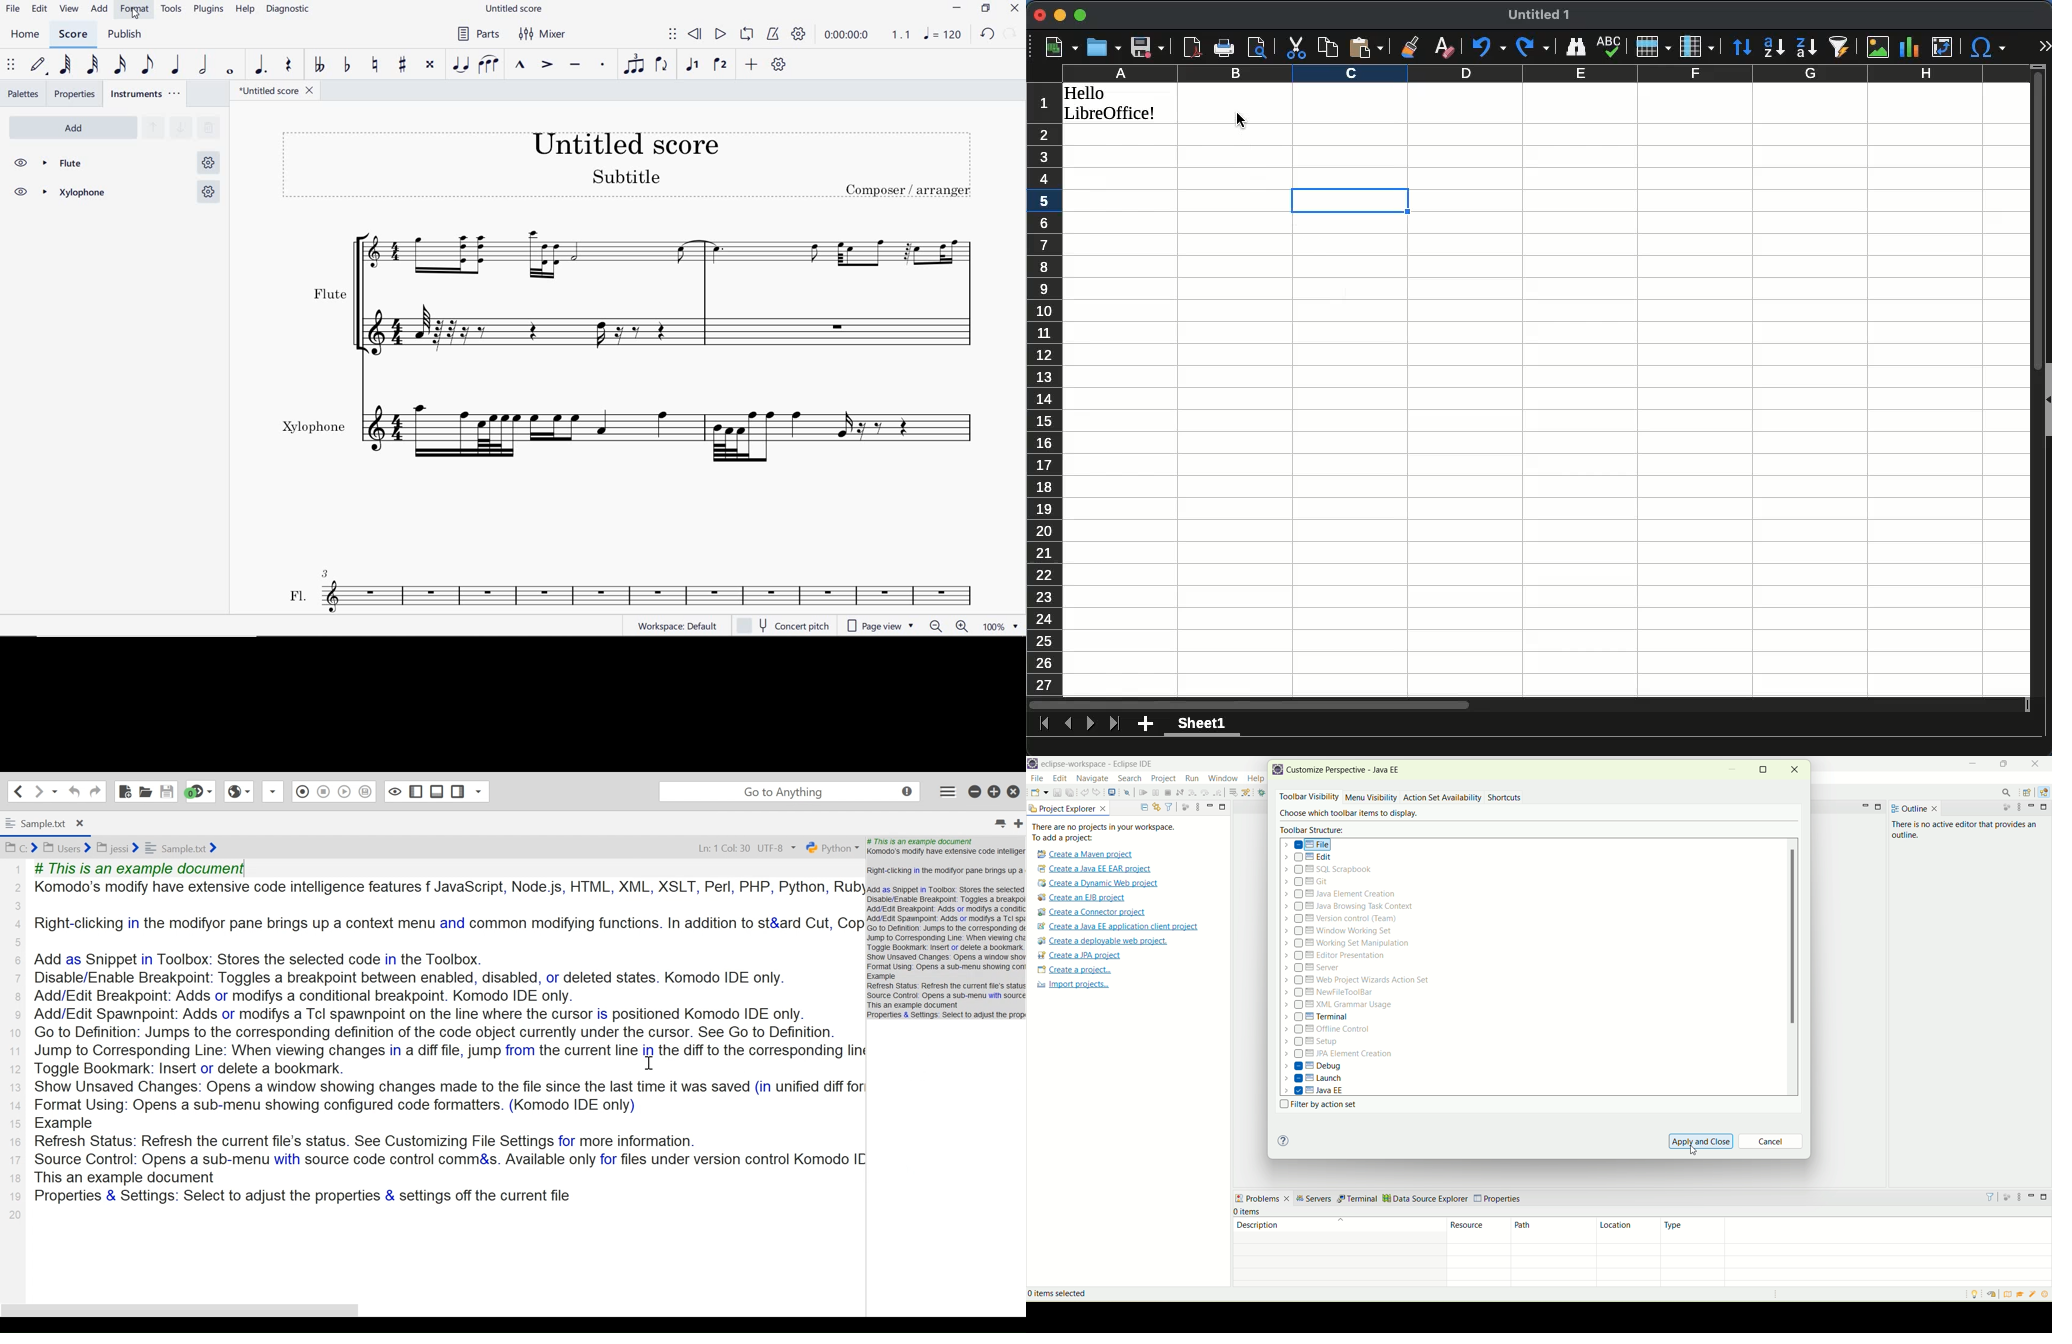 The width and height of the screenshot is (2072, 1344). I want to click on hello libreoffice!, so click(1114, 103).